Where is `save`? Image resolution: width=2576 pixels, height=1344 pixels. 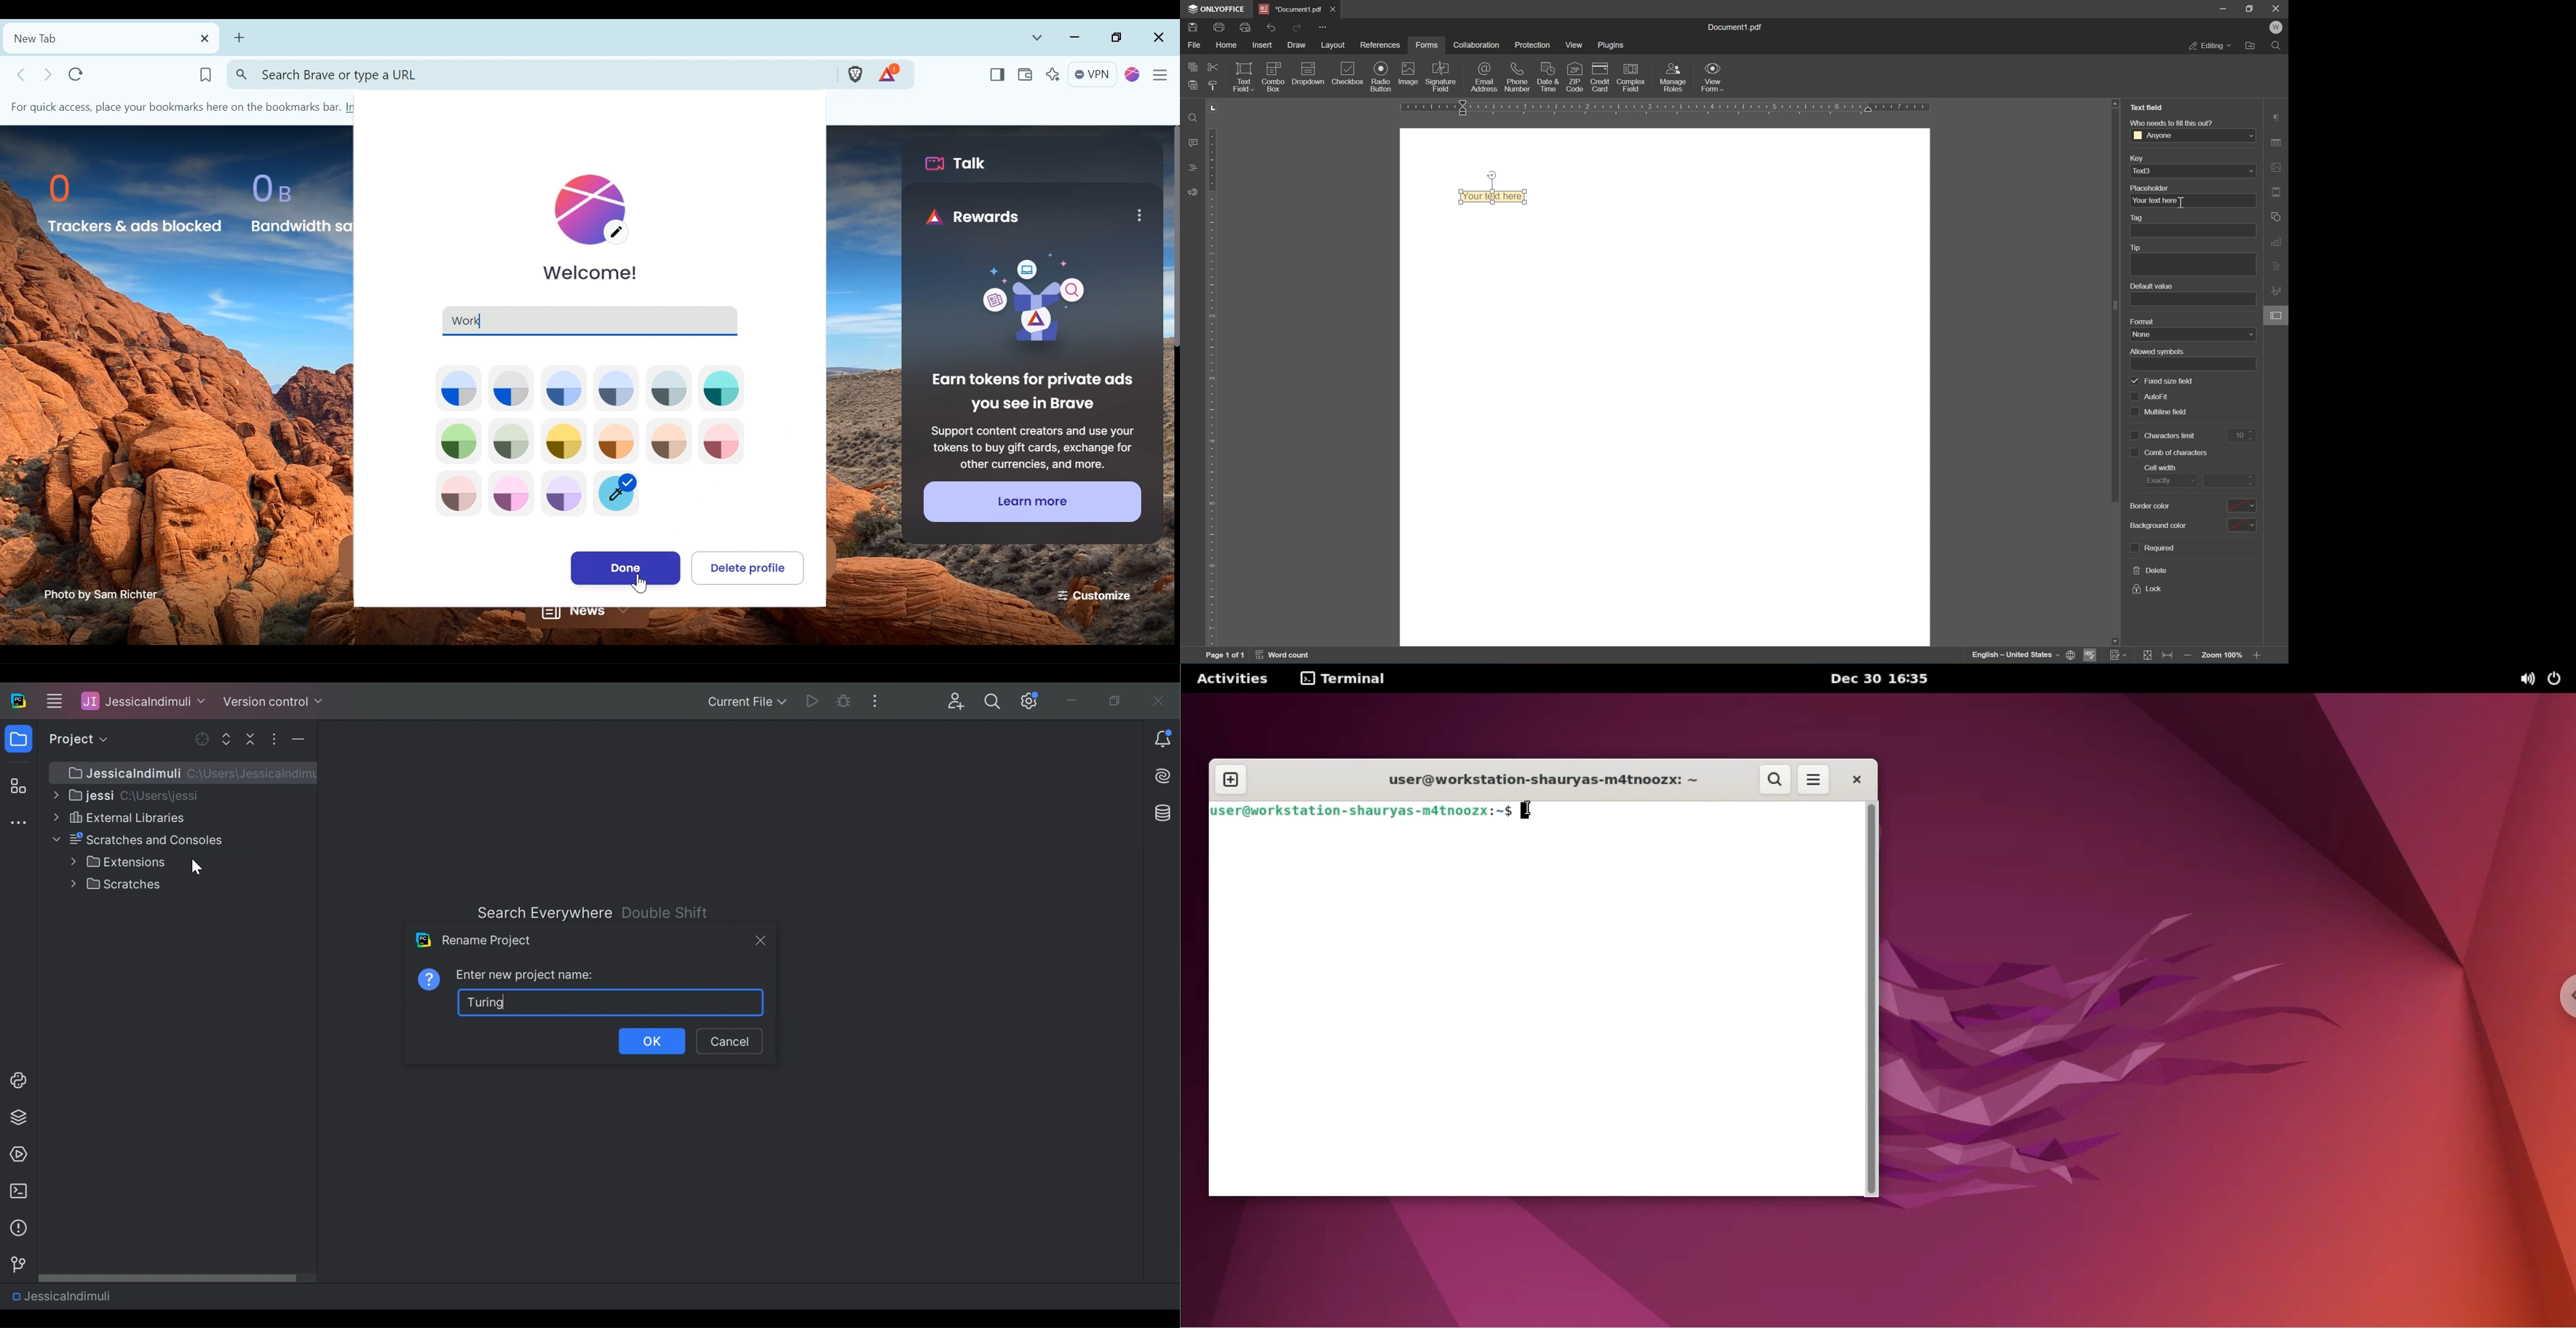 save is located at coordinates (1189, 27).